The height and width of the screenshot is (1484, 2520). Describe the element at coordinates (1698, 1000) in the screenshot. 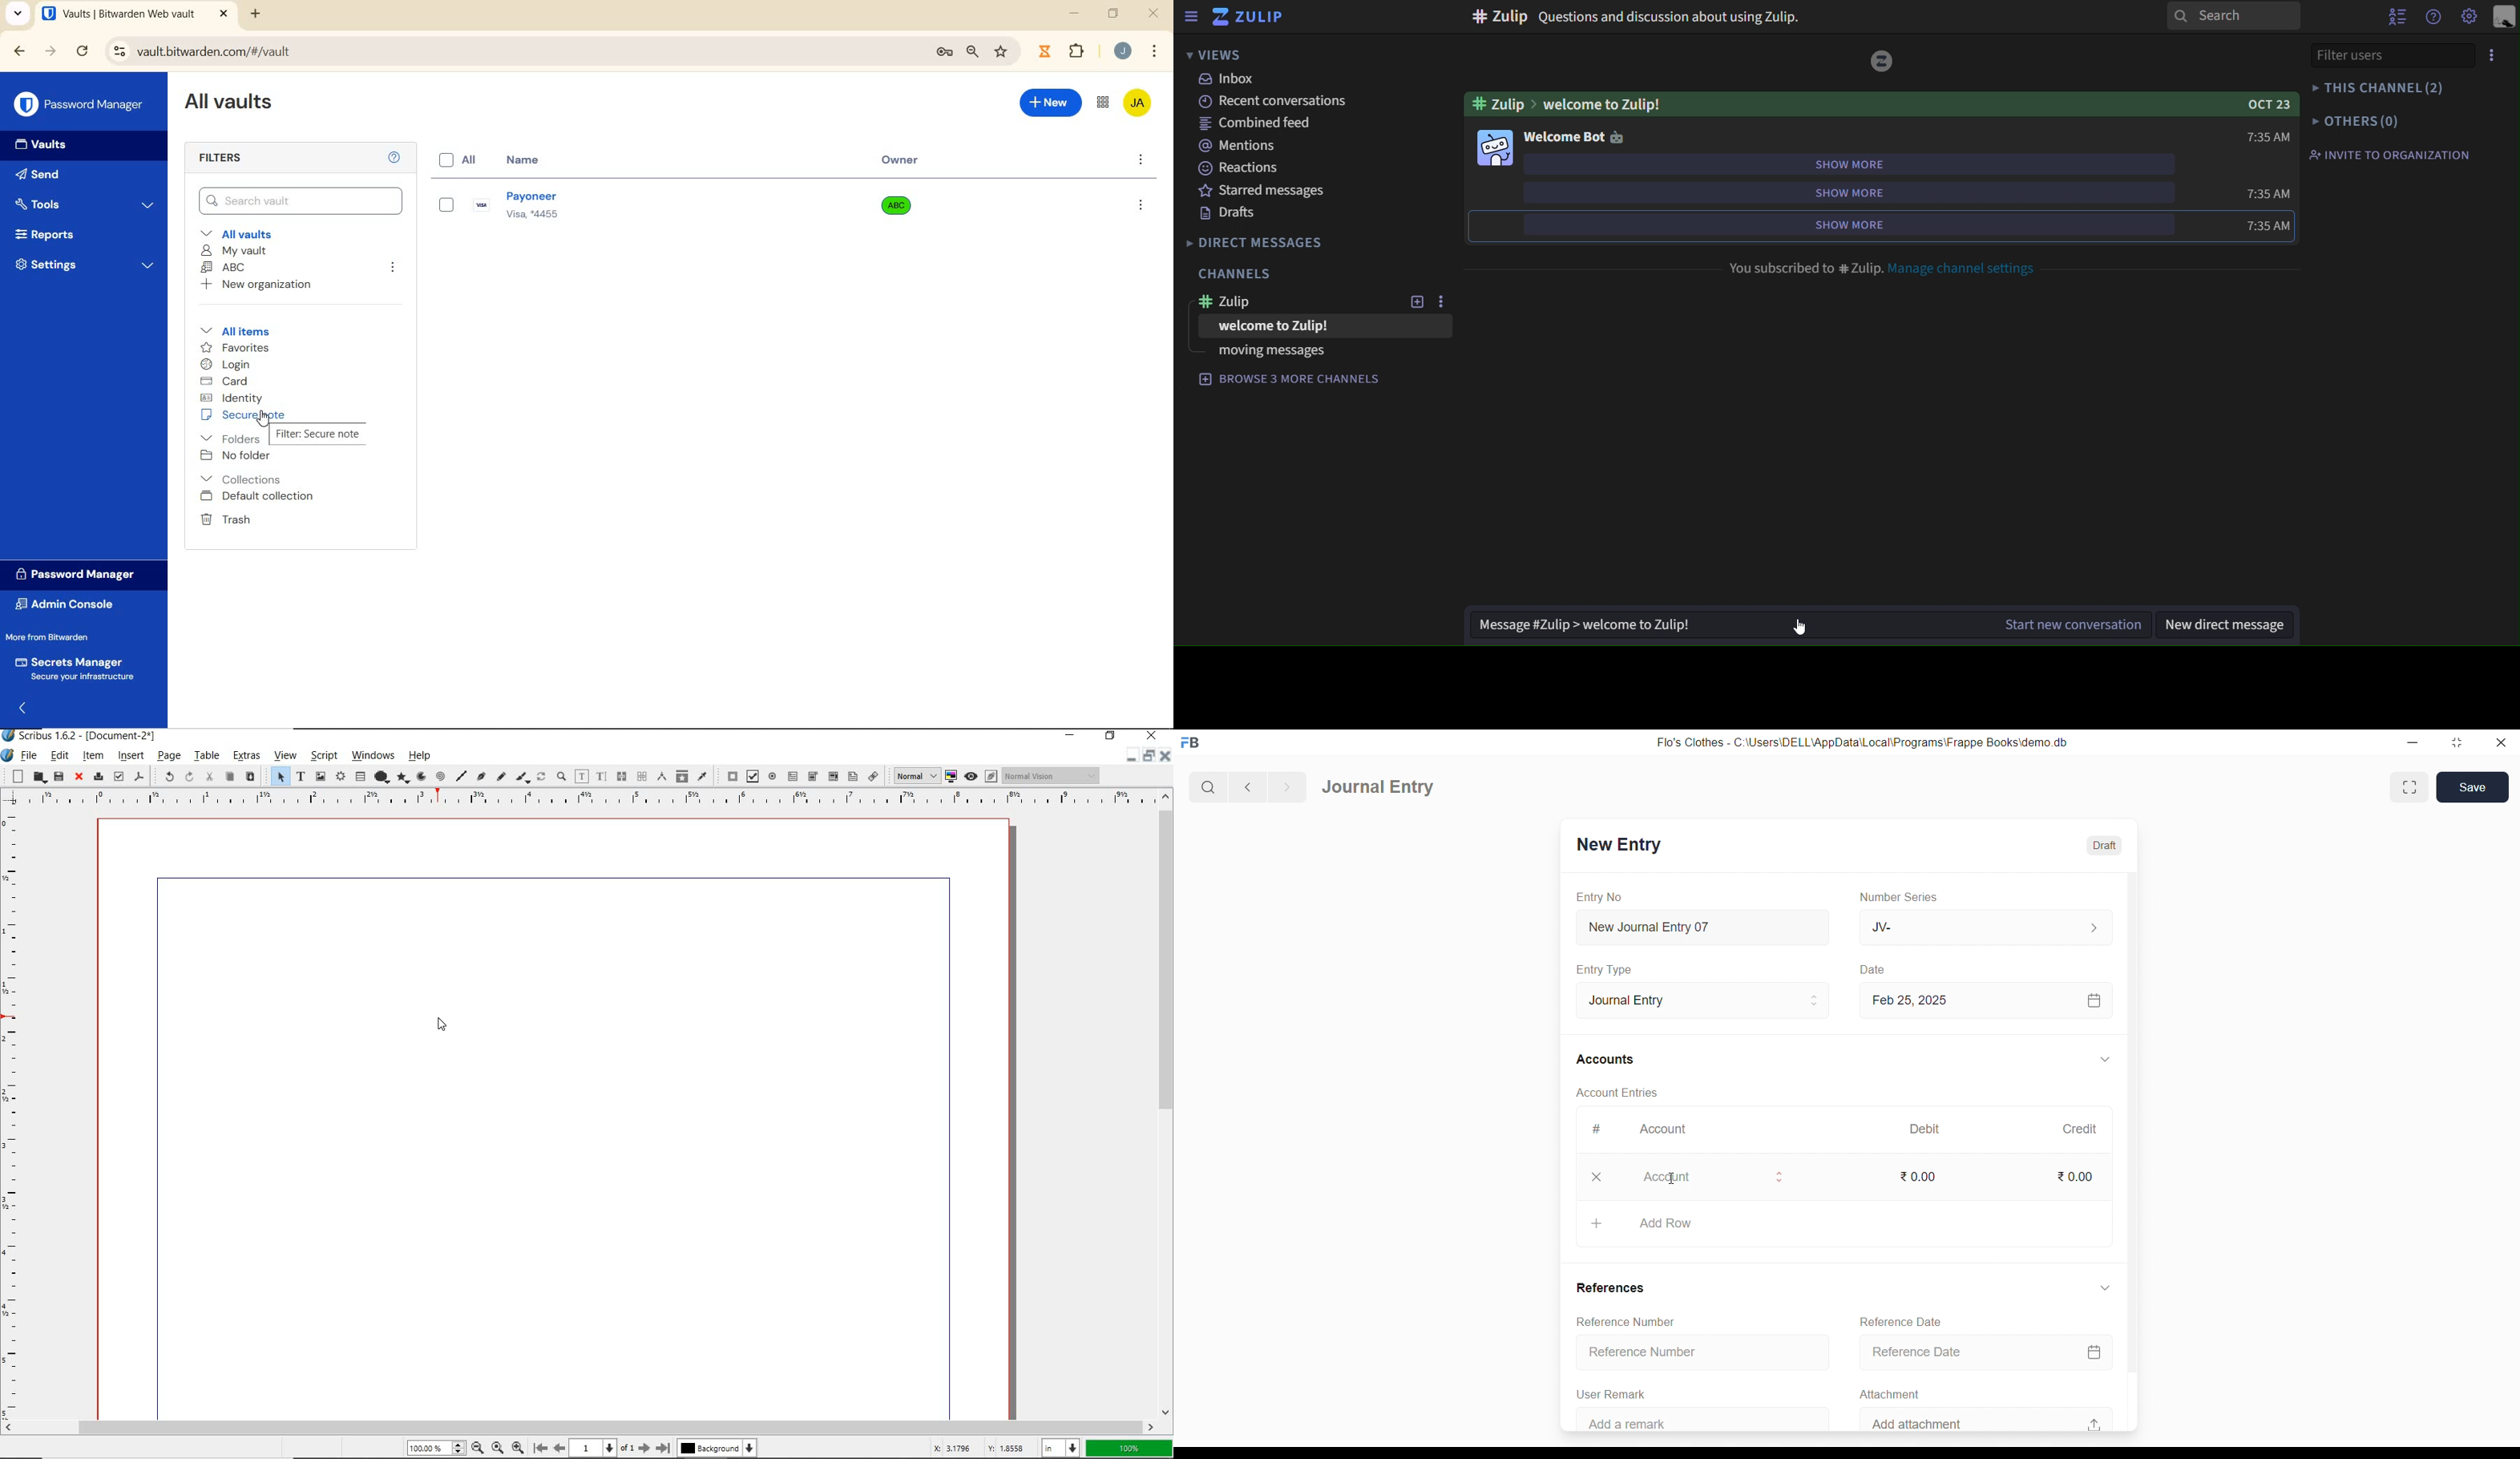

I see `Journal Entry` at that location.